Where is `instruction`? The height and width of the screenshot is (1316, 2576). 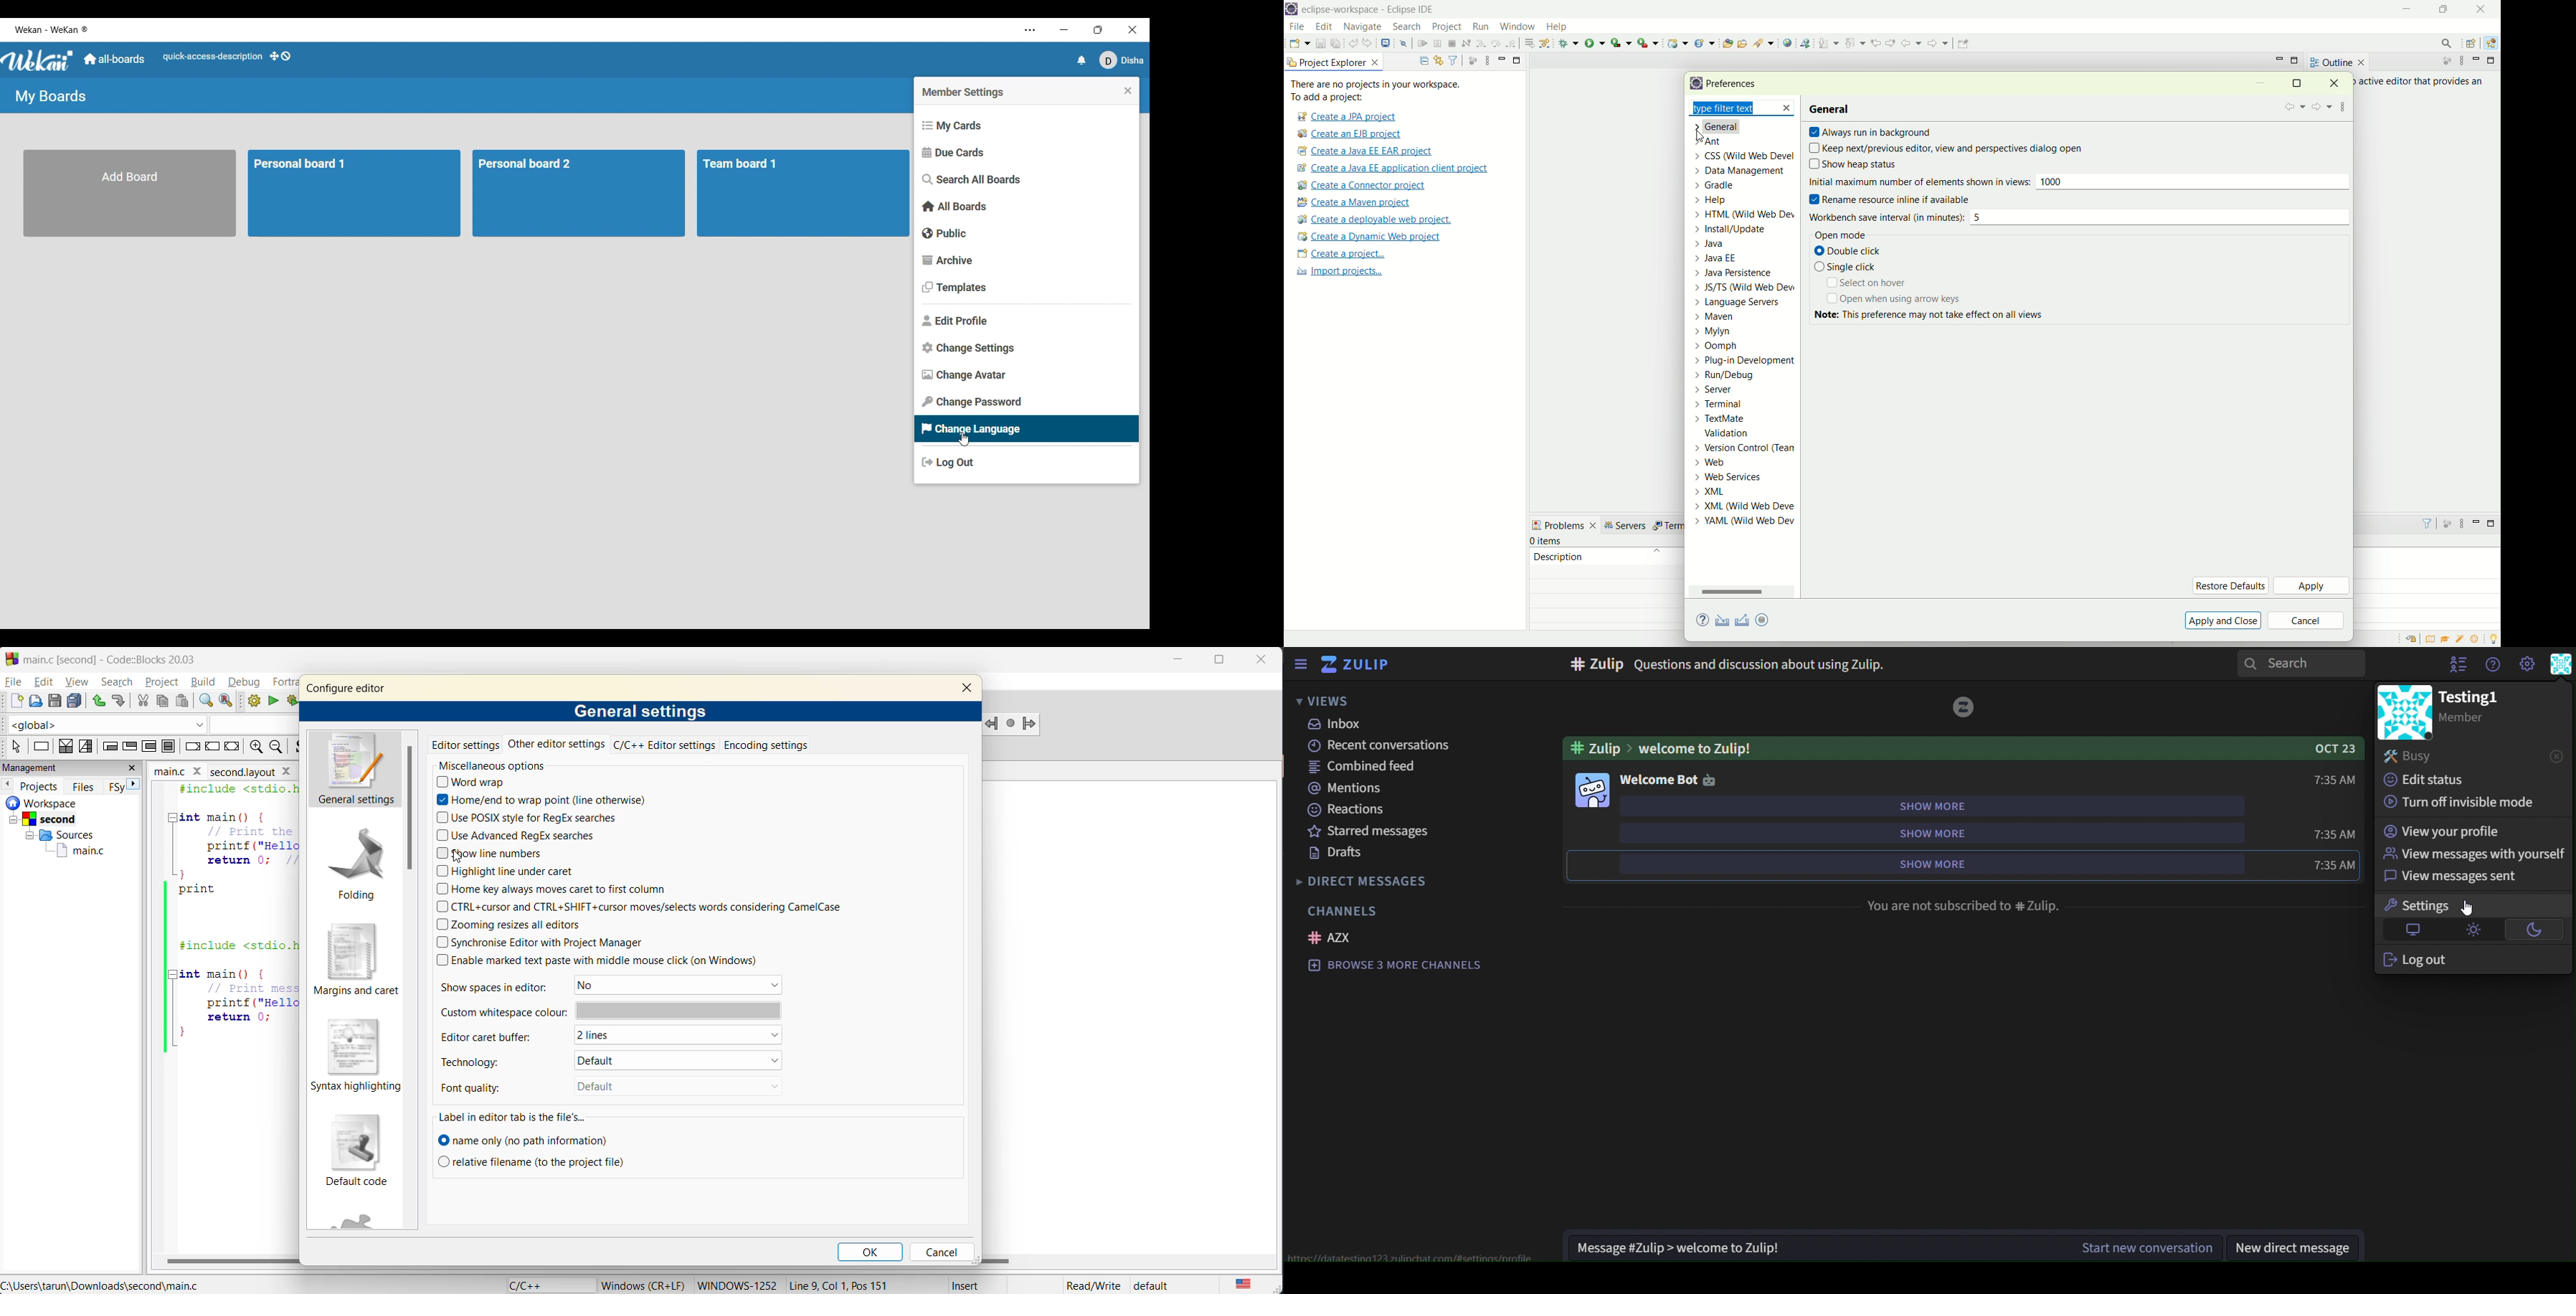
instruction is located at coordinates (42, 746).